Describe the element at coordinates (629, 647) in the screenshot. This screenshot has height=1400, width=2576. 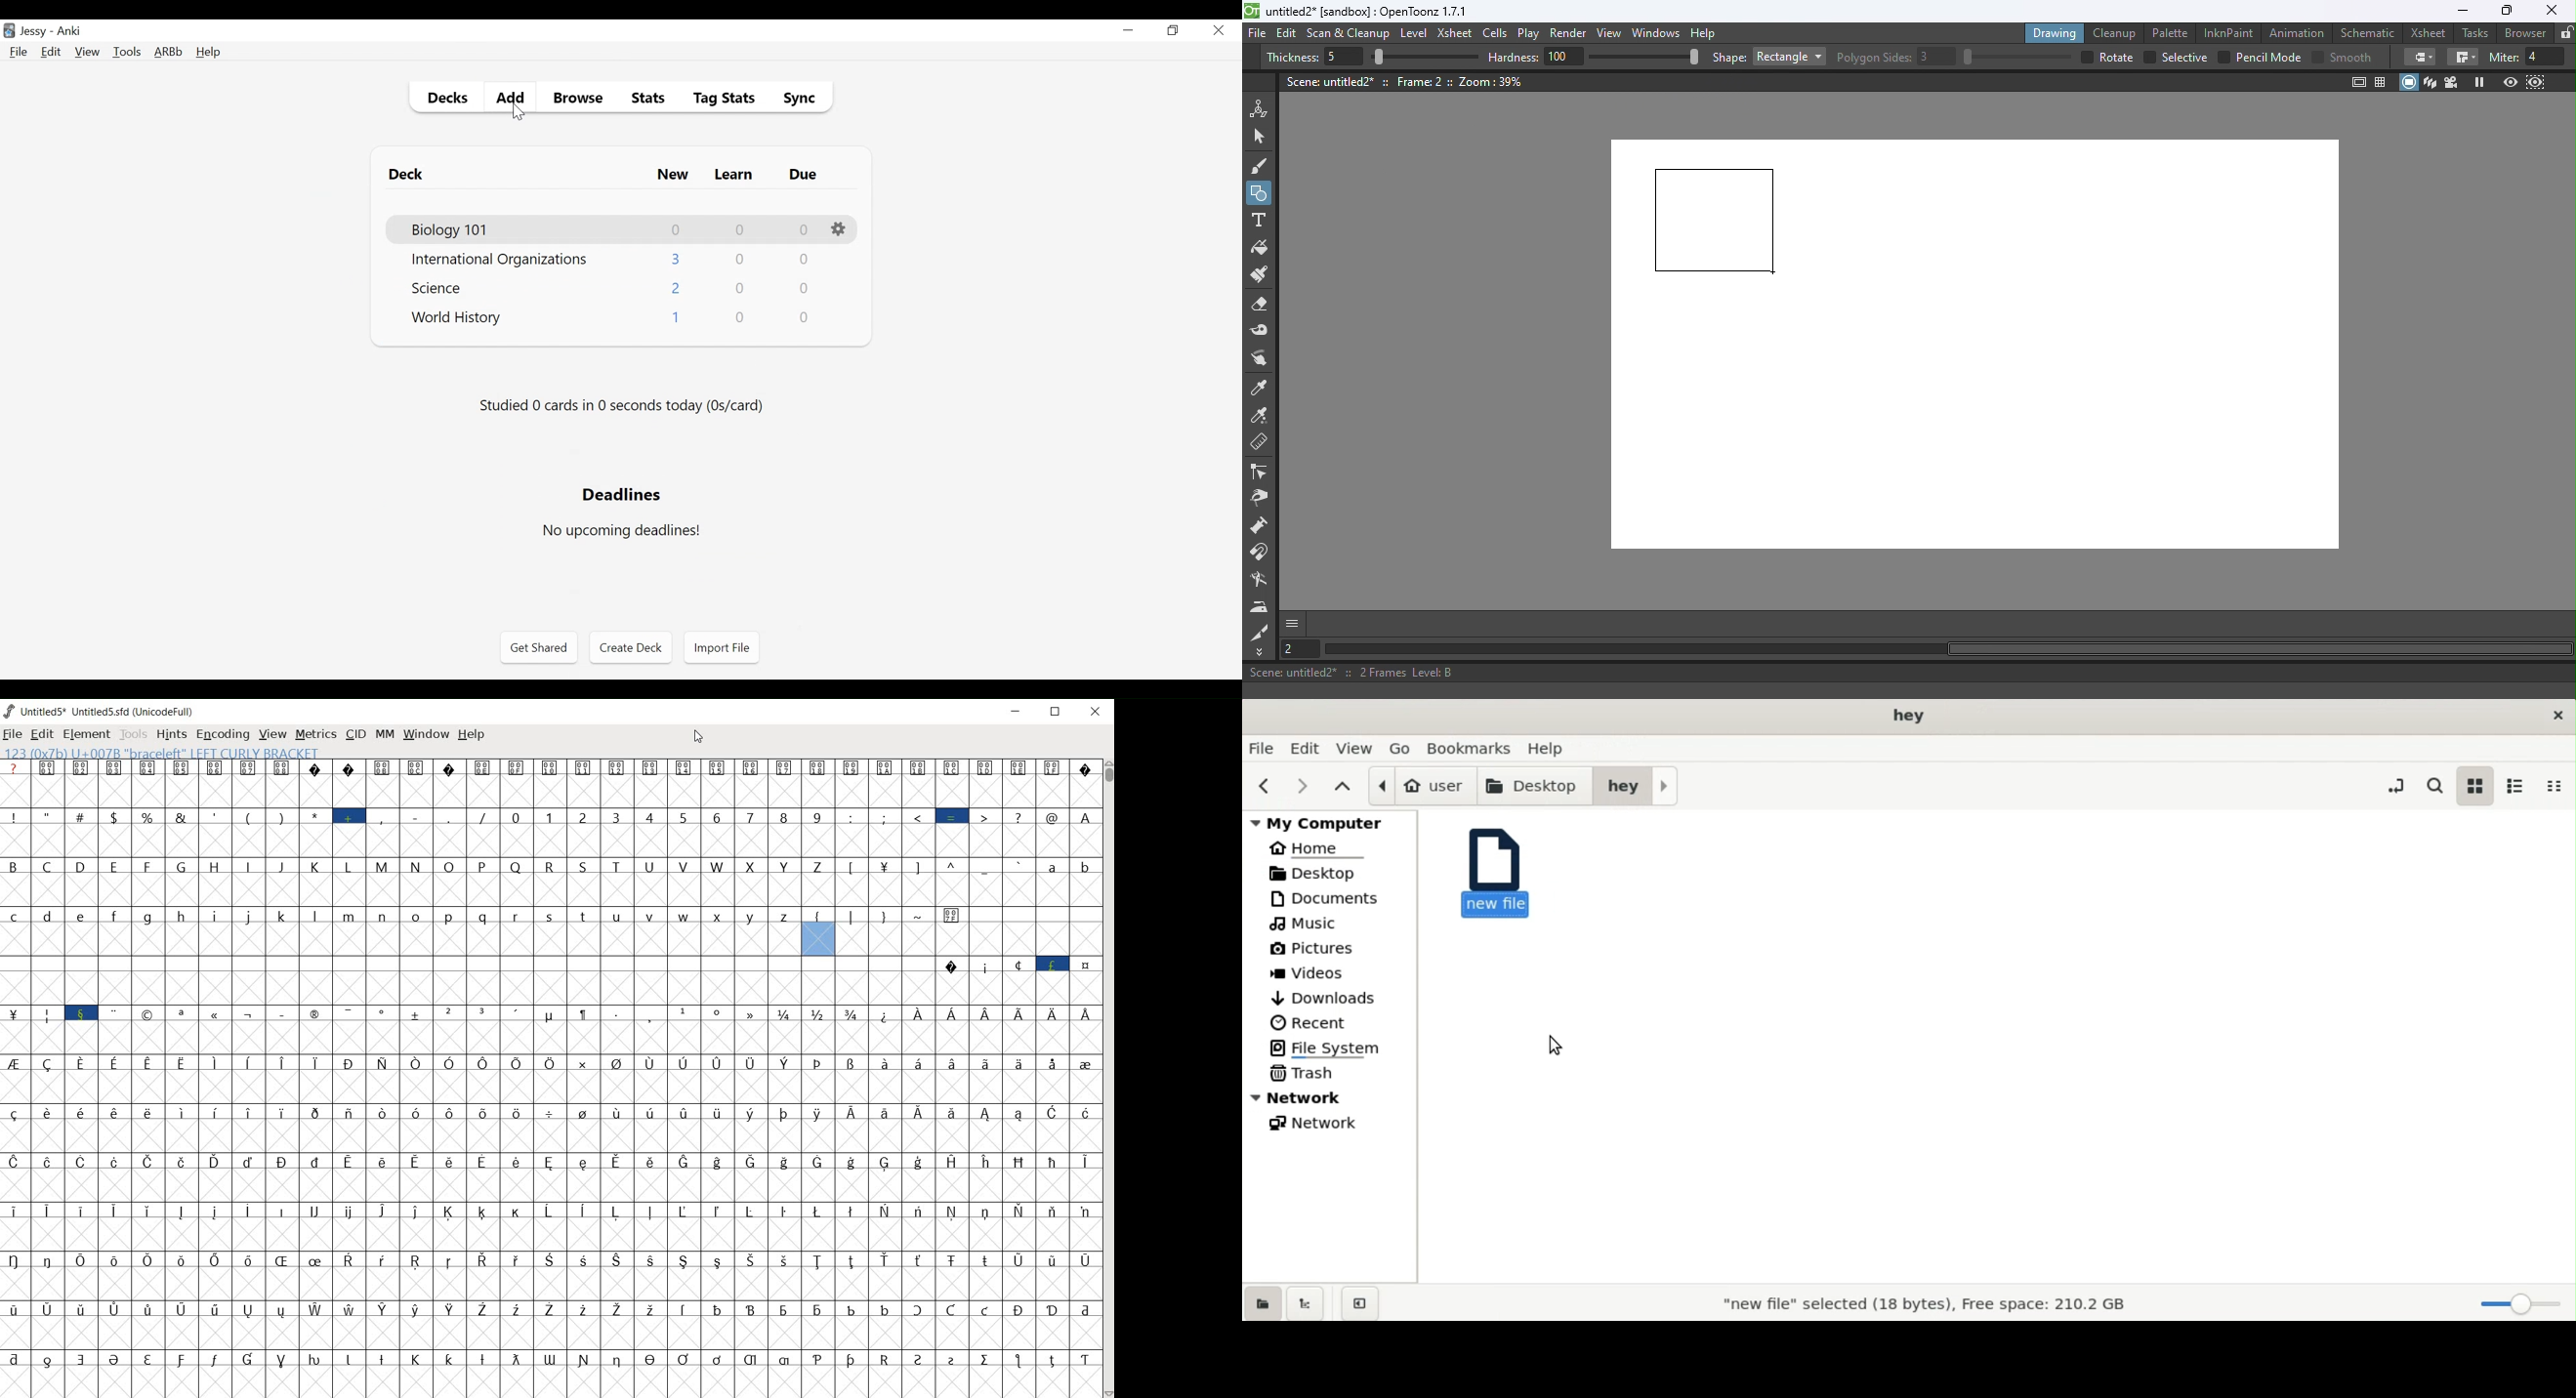
I see `Create Deck` at that location.